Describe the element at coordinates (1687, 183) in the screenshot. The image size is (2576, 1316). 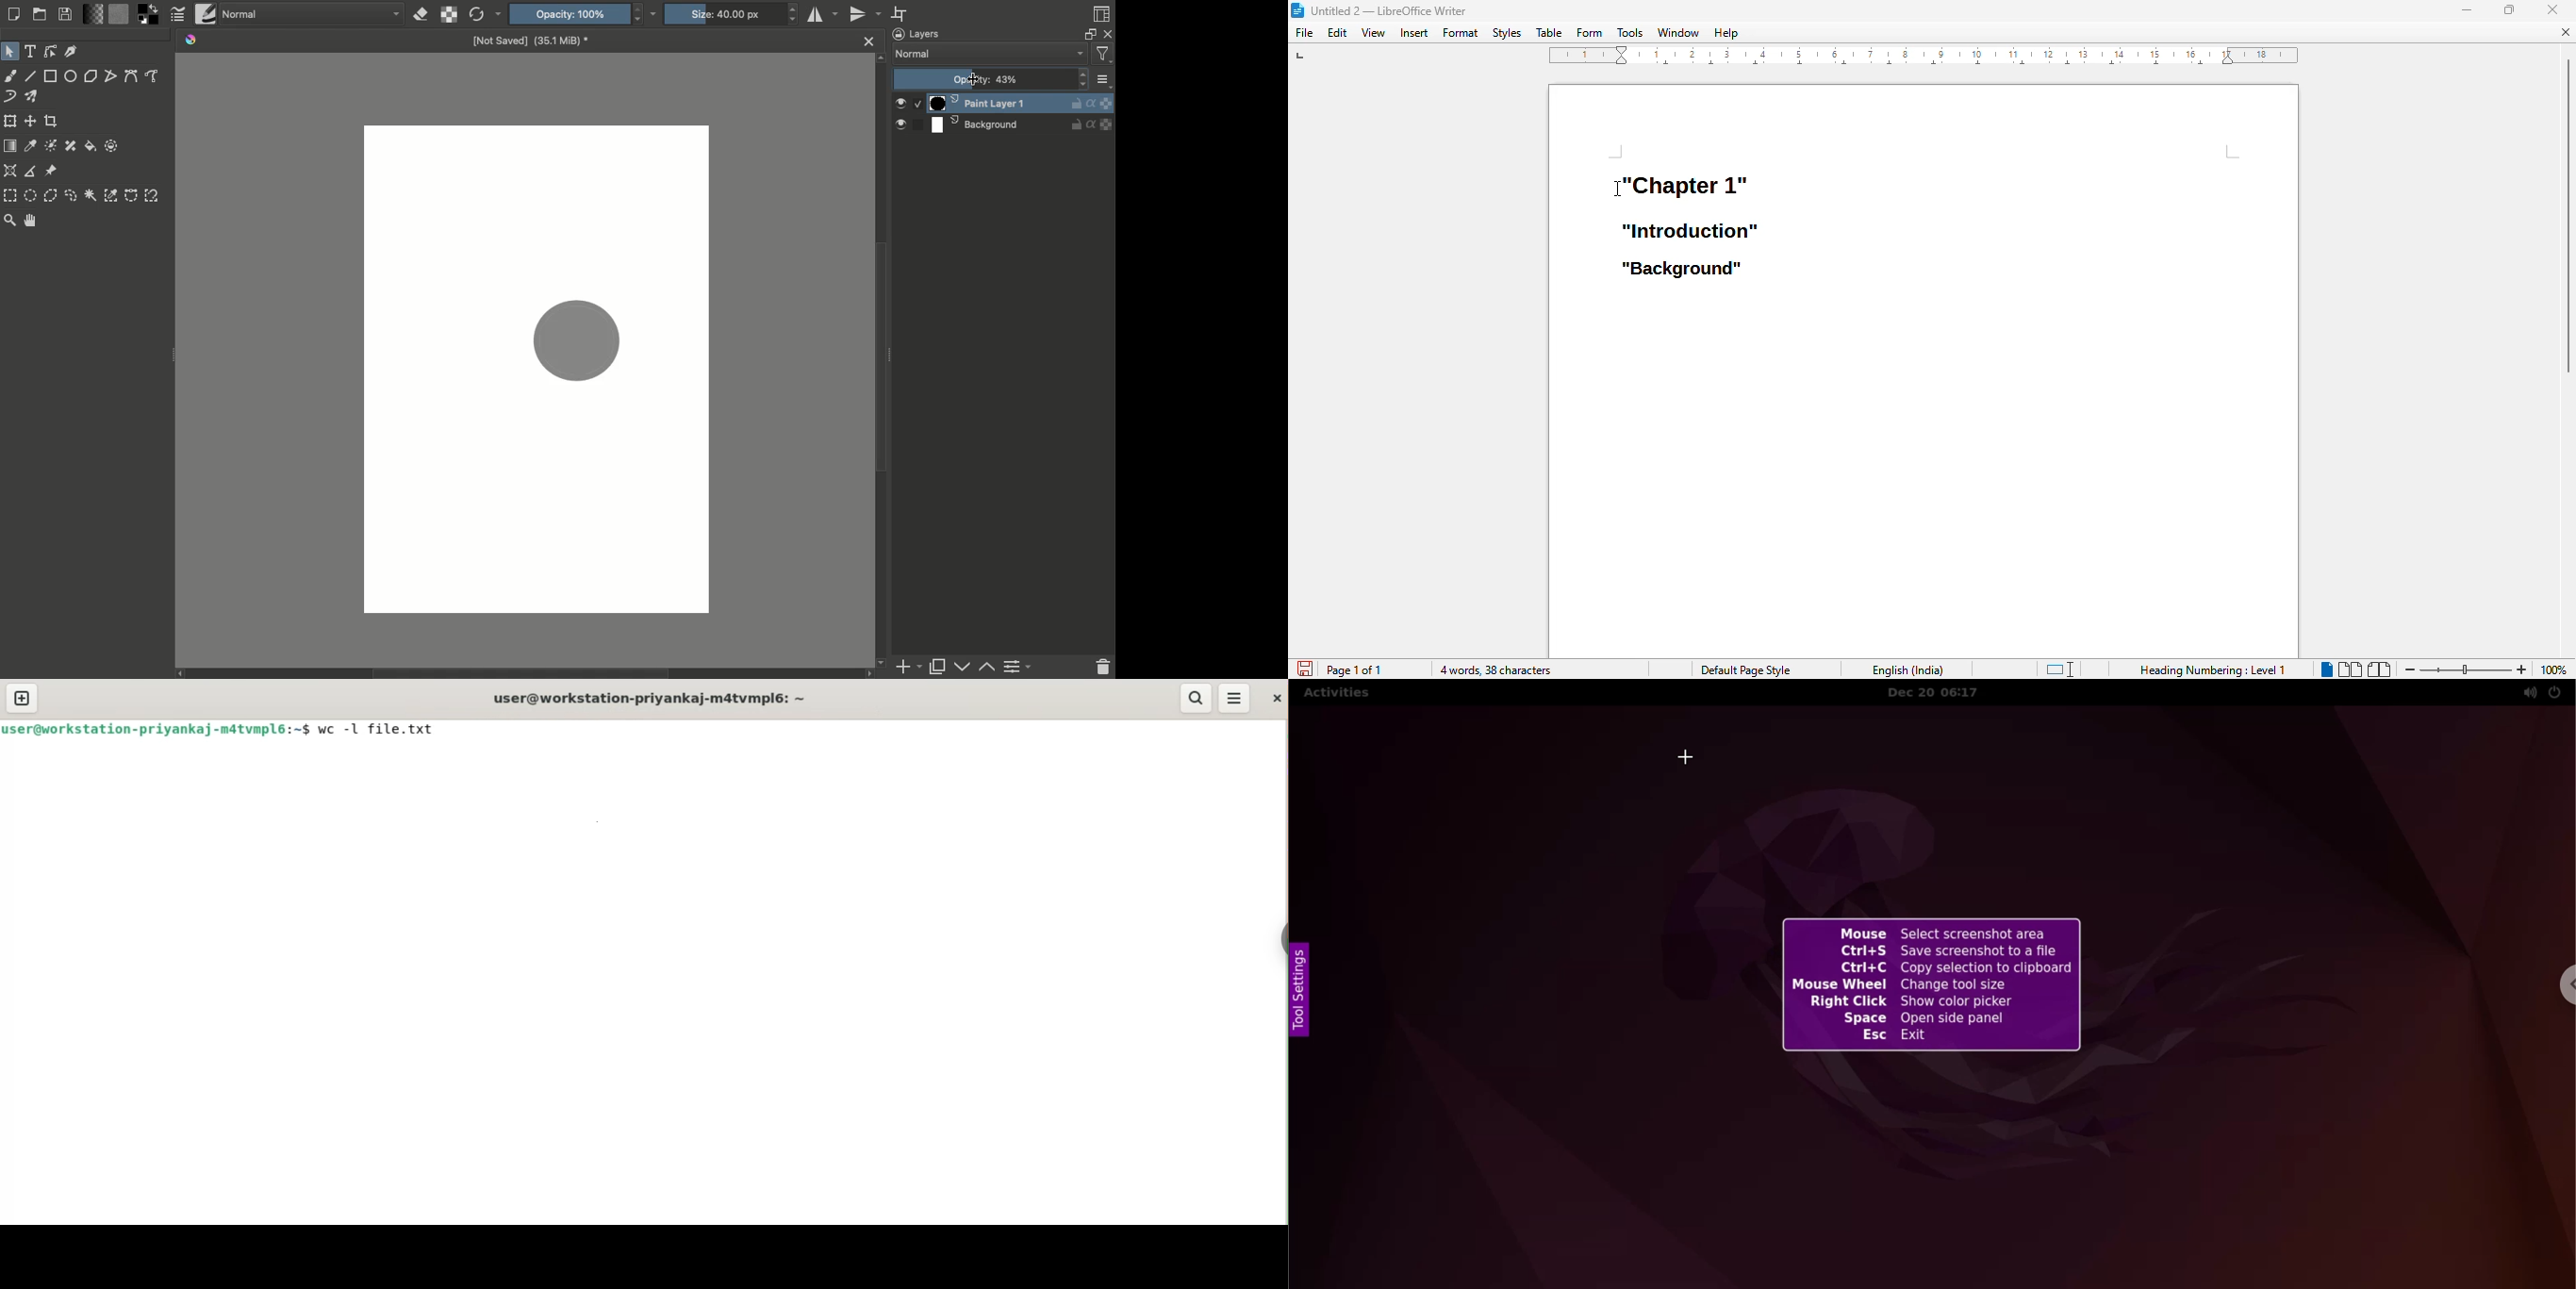
I see `heading 1` at that location.